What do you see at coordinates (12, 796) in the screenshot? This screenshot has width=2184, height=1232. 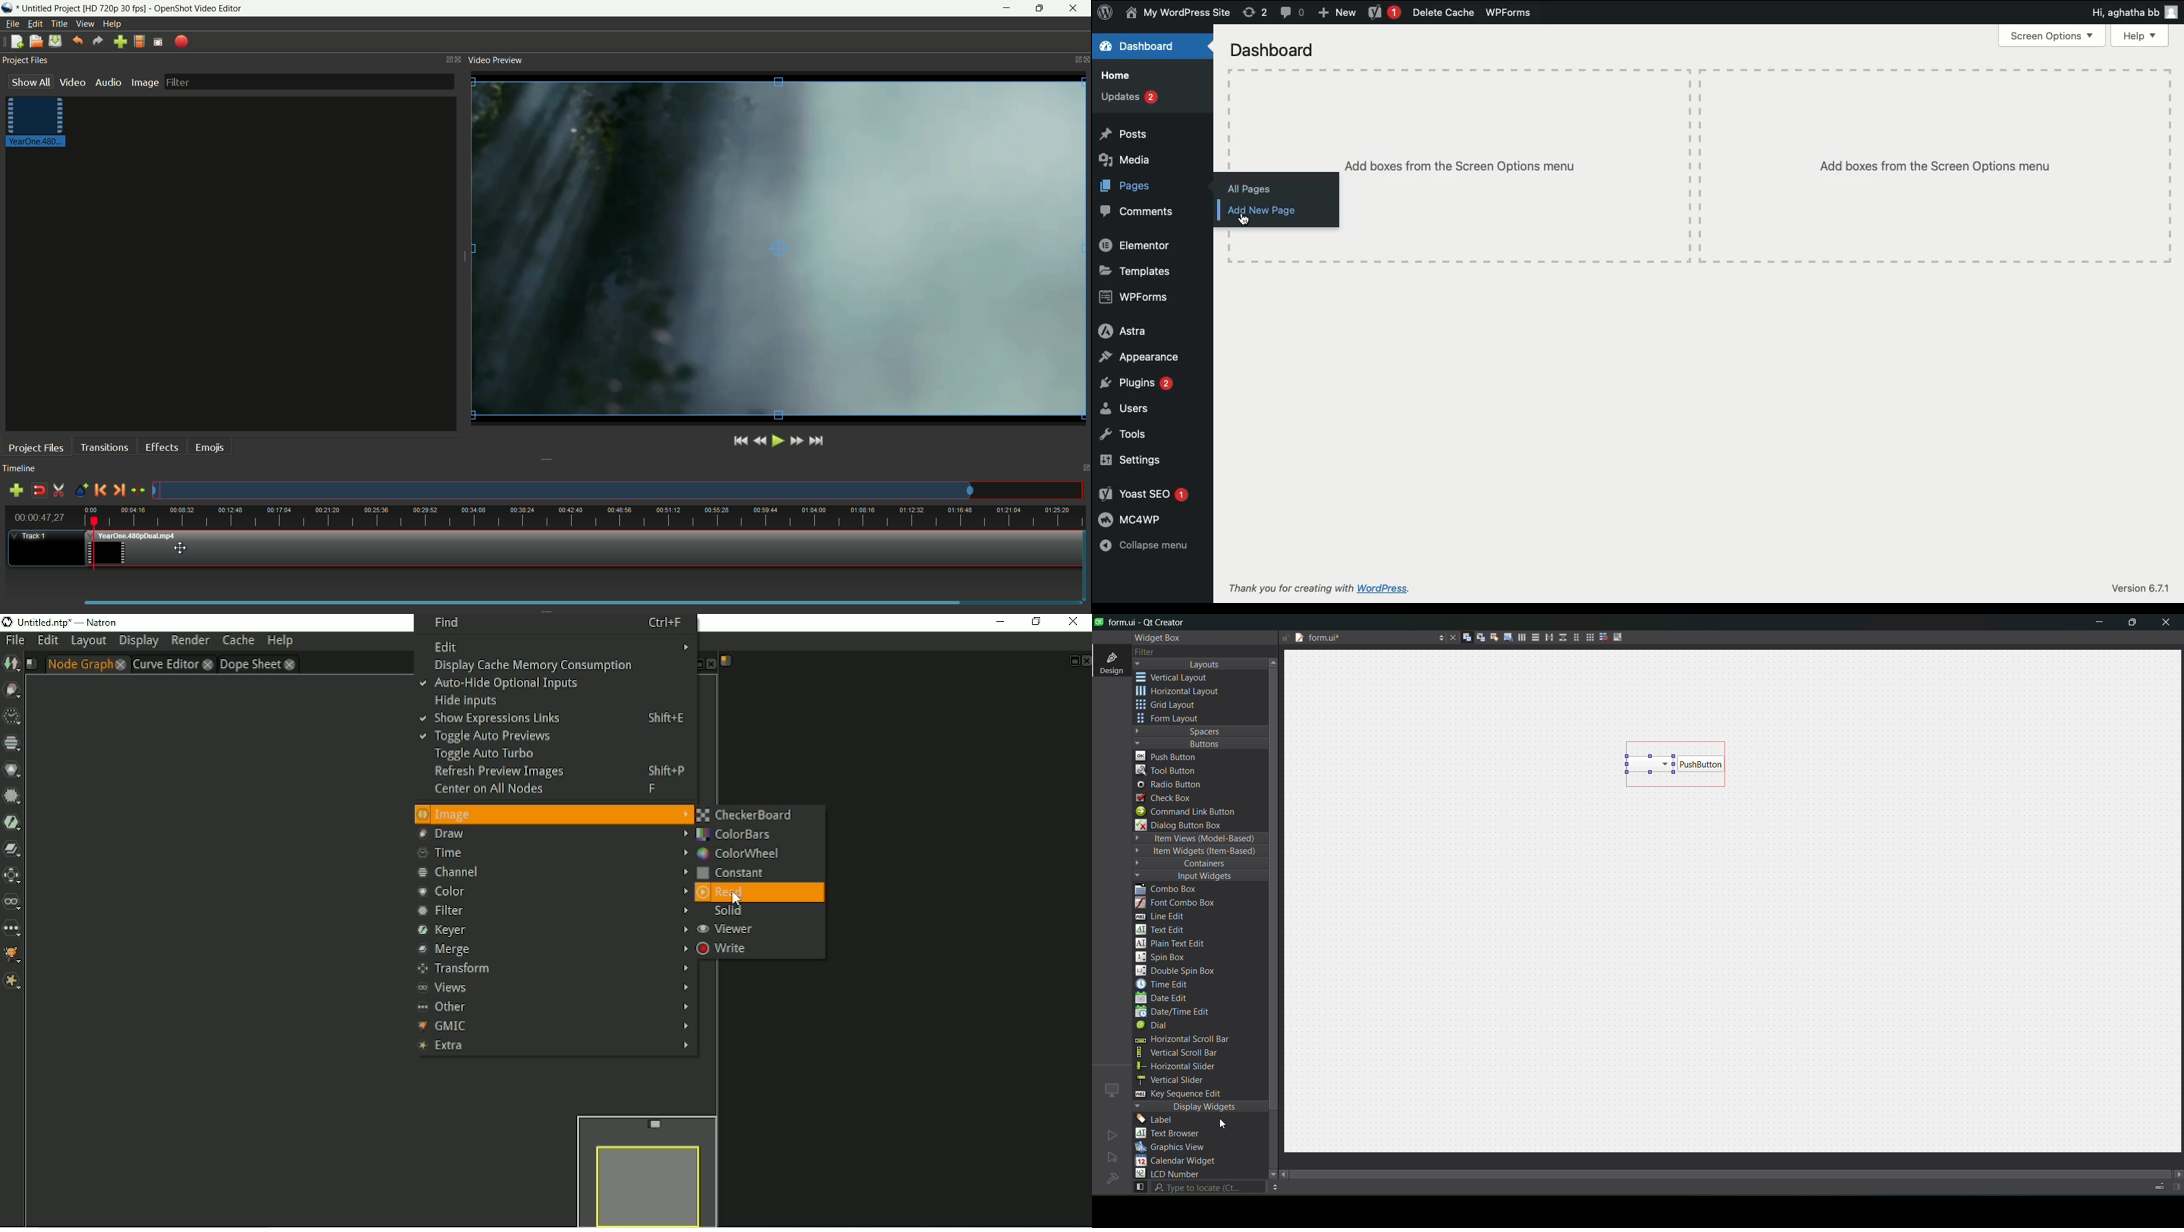 I see `Filter` at bounding box center [12, 796].